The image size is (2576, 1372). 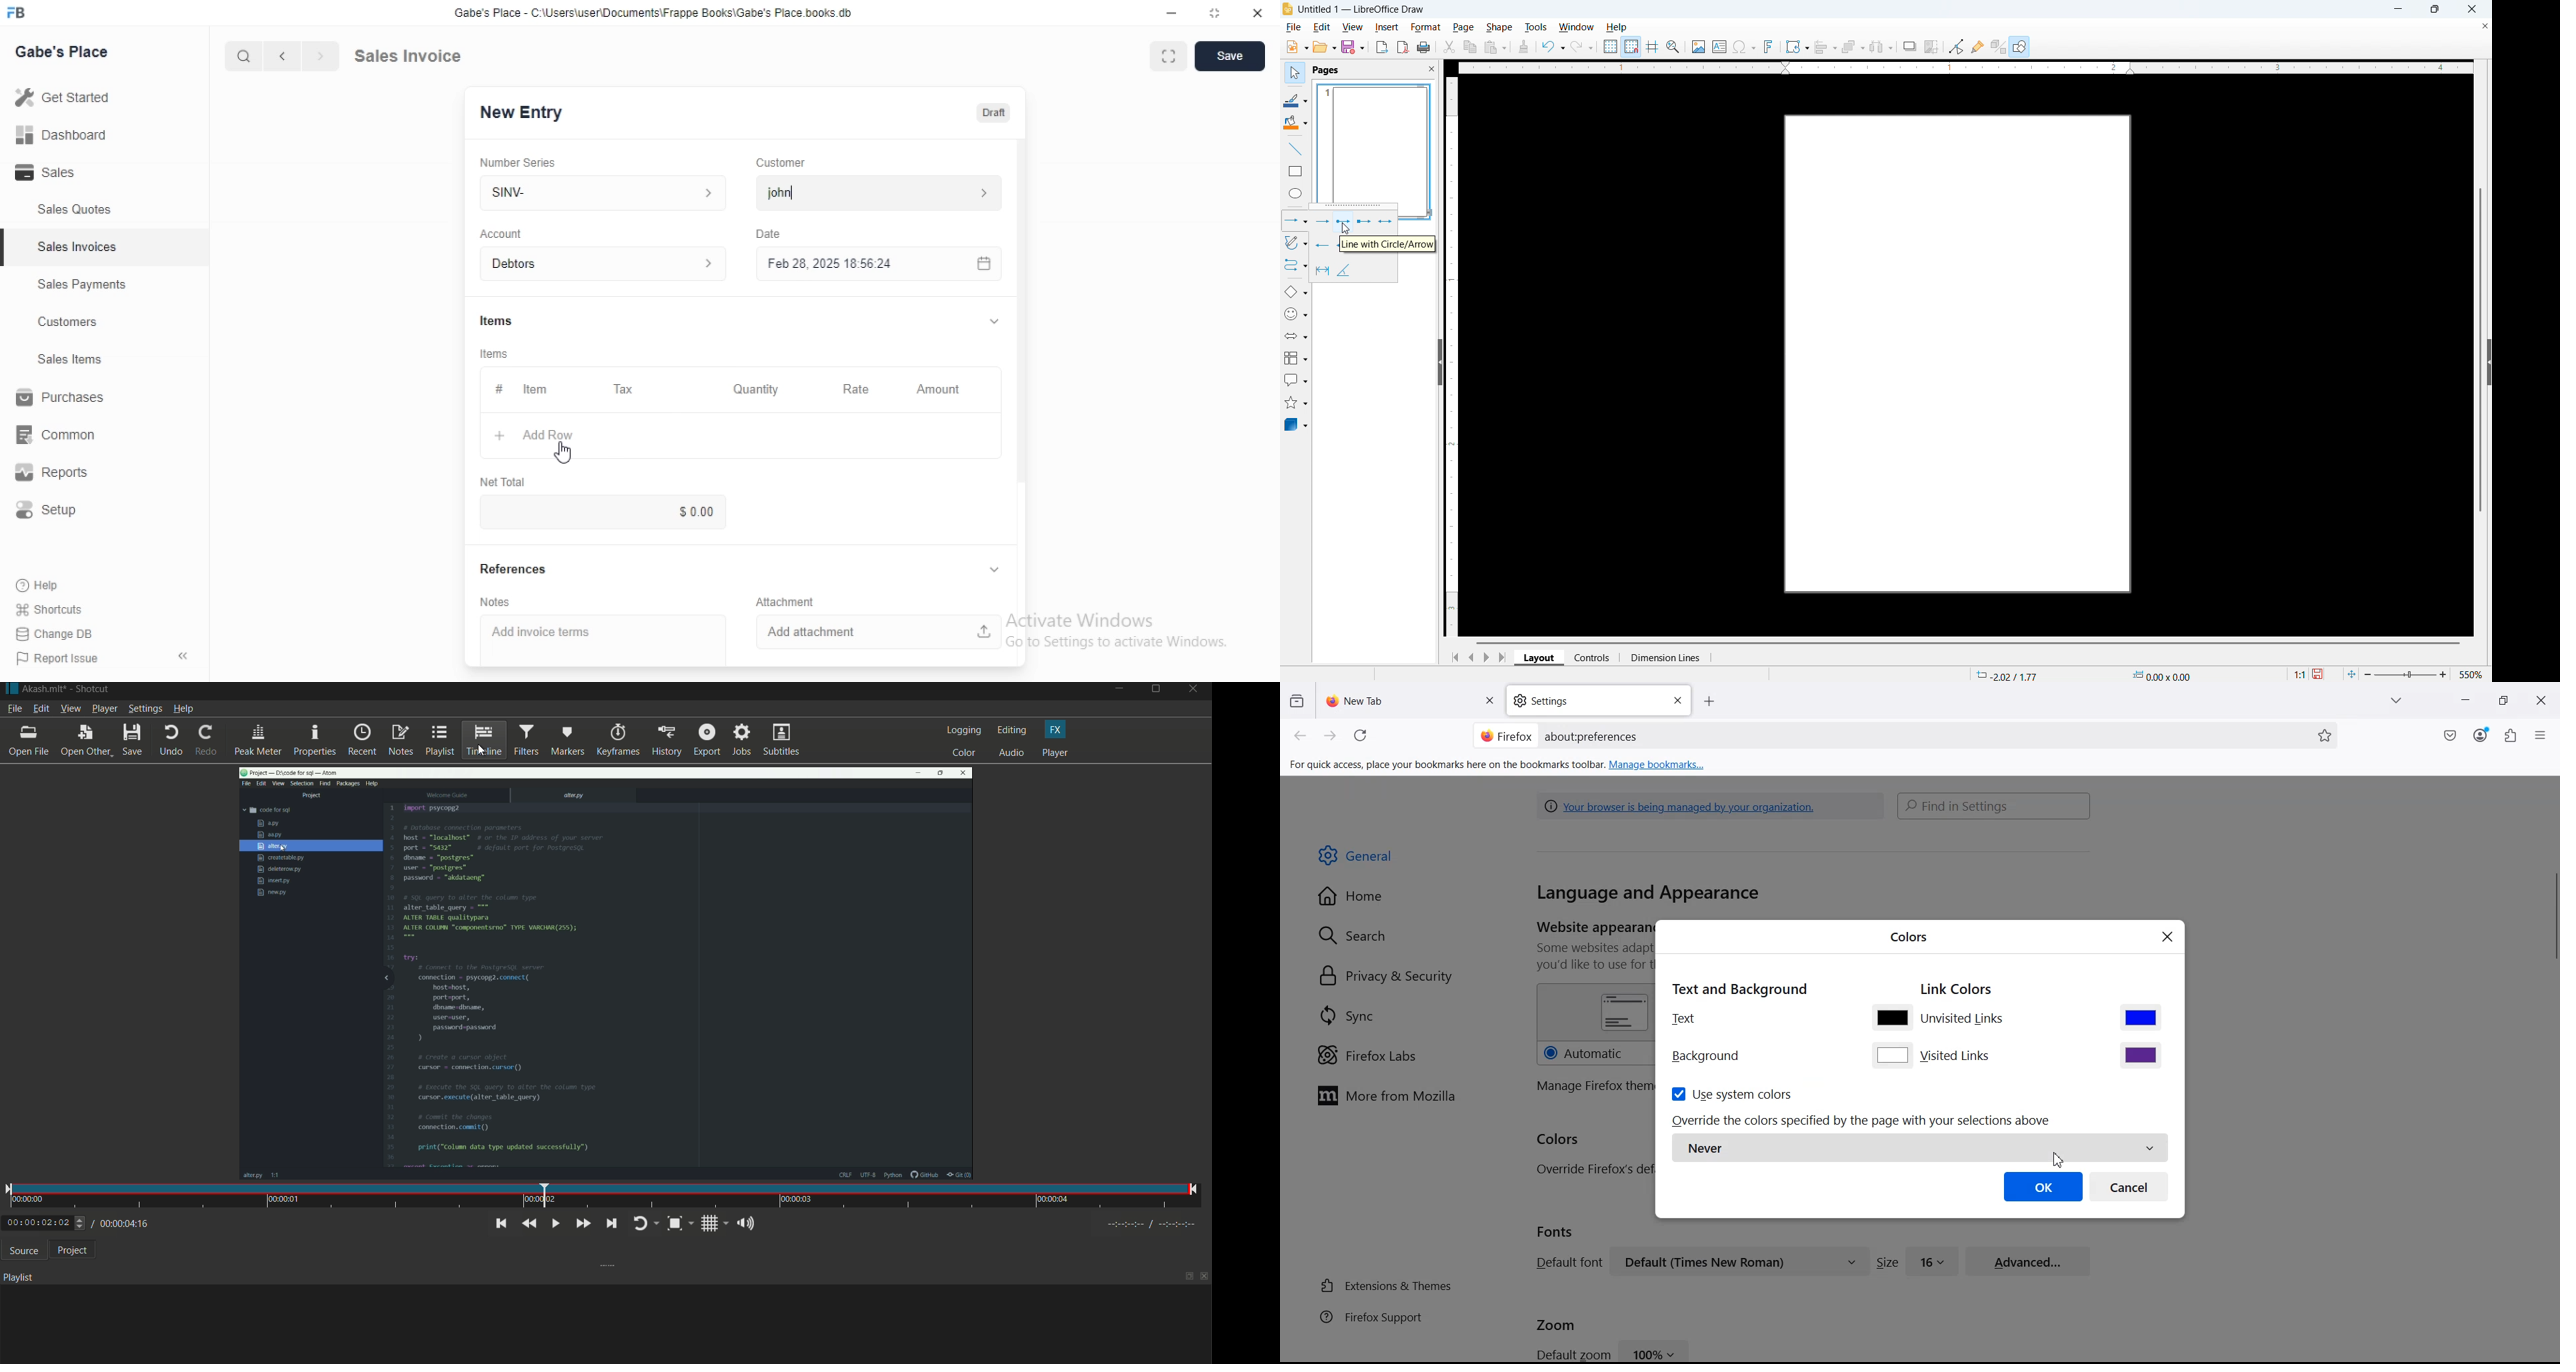 What do you see at coordinates (69, 141) in the screenshot?
I see `all Dashboard` at bounding box center [69, 141].